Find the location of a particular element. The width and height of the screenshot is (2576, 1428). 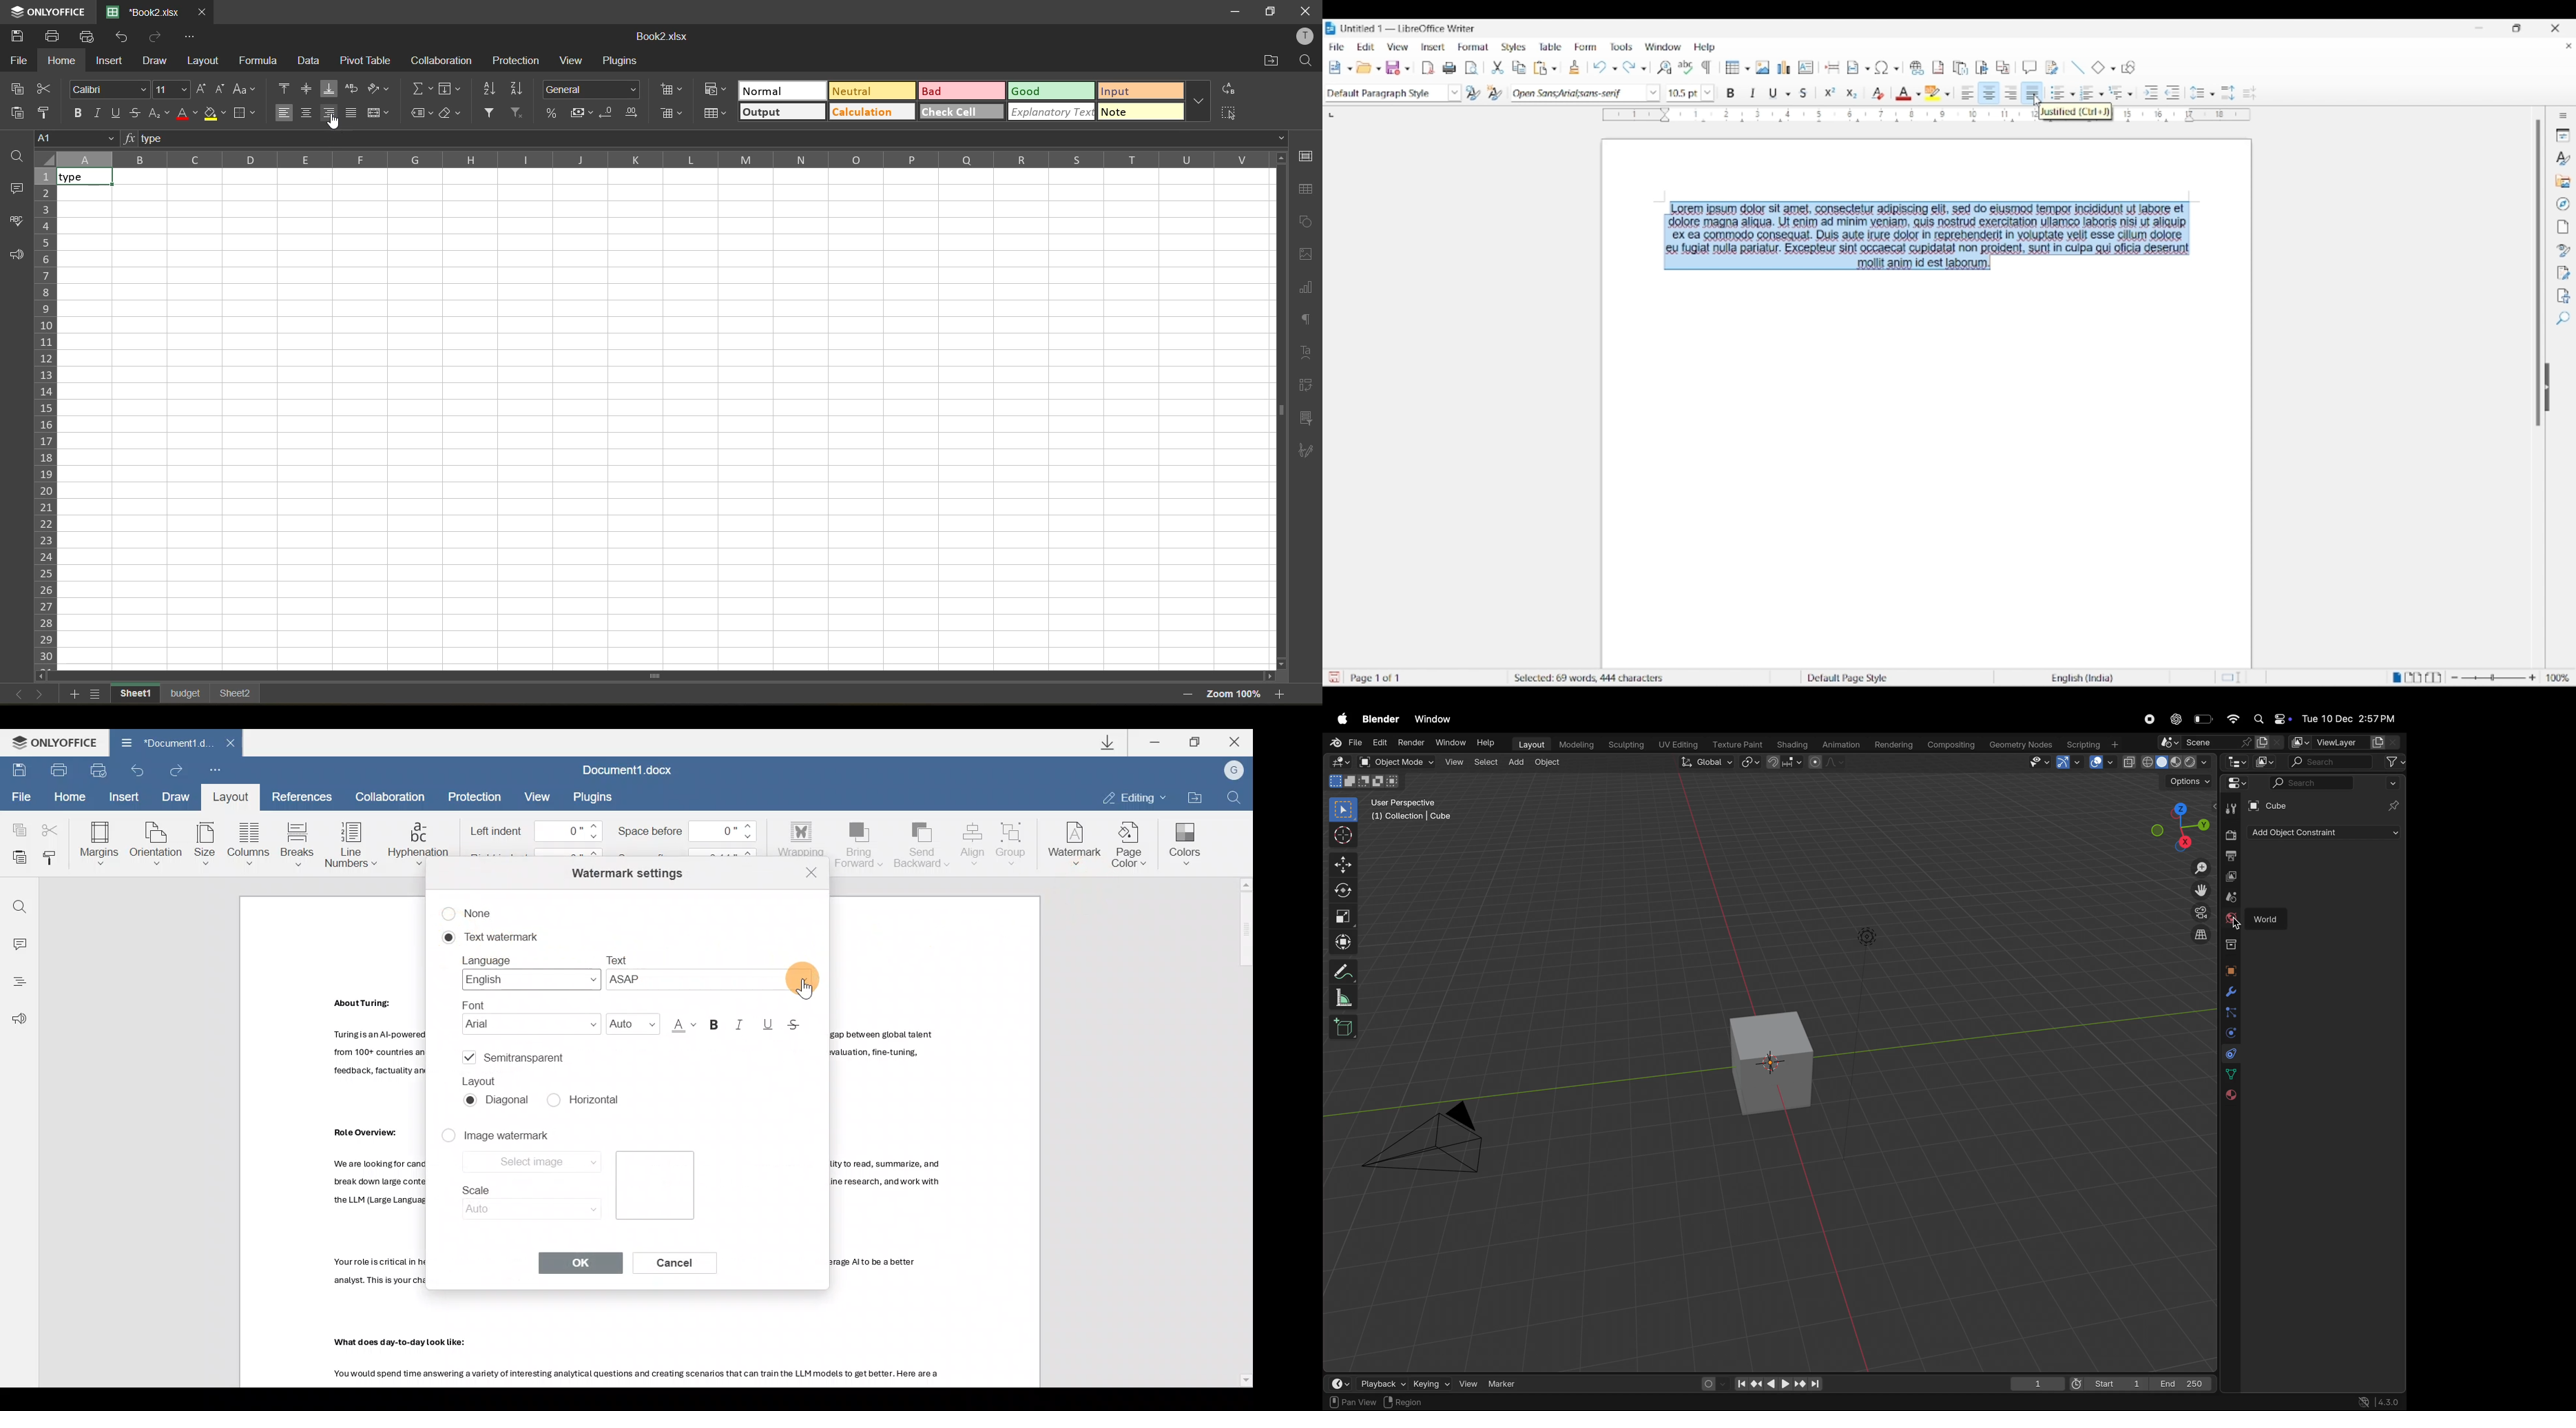

Paste is located at coordinates (17, 858).